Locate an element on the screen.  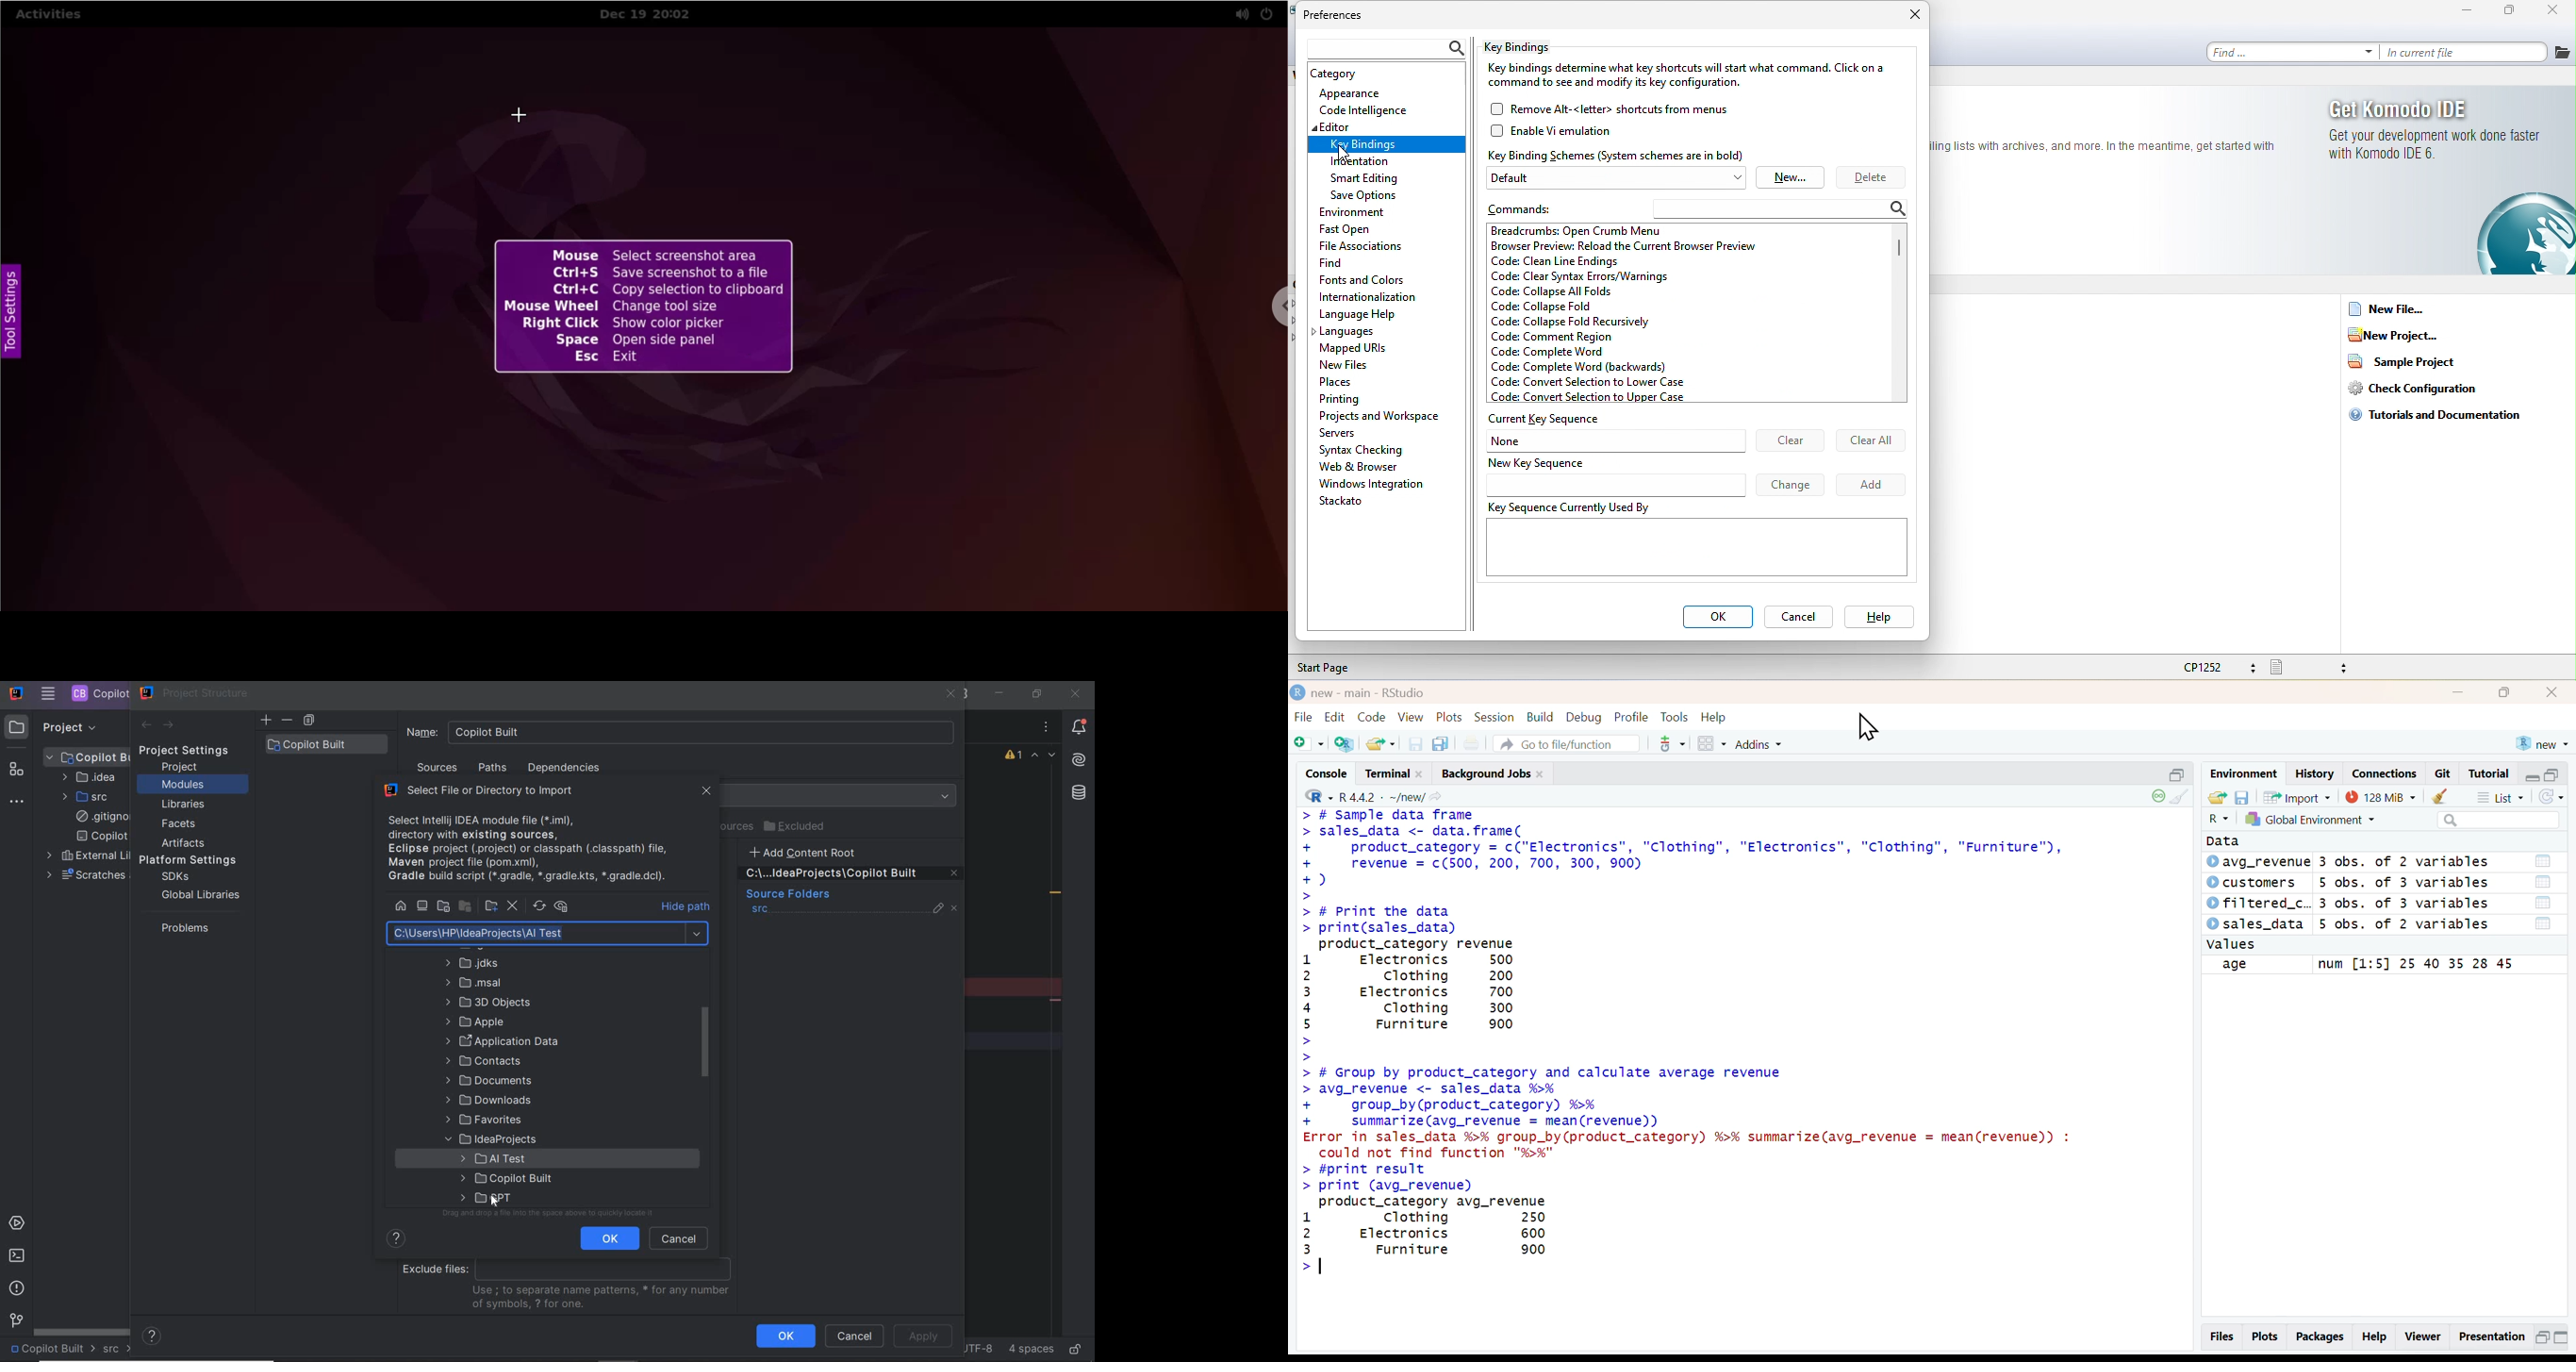
cursor is located at coordinates (1868, 727).